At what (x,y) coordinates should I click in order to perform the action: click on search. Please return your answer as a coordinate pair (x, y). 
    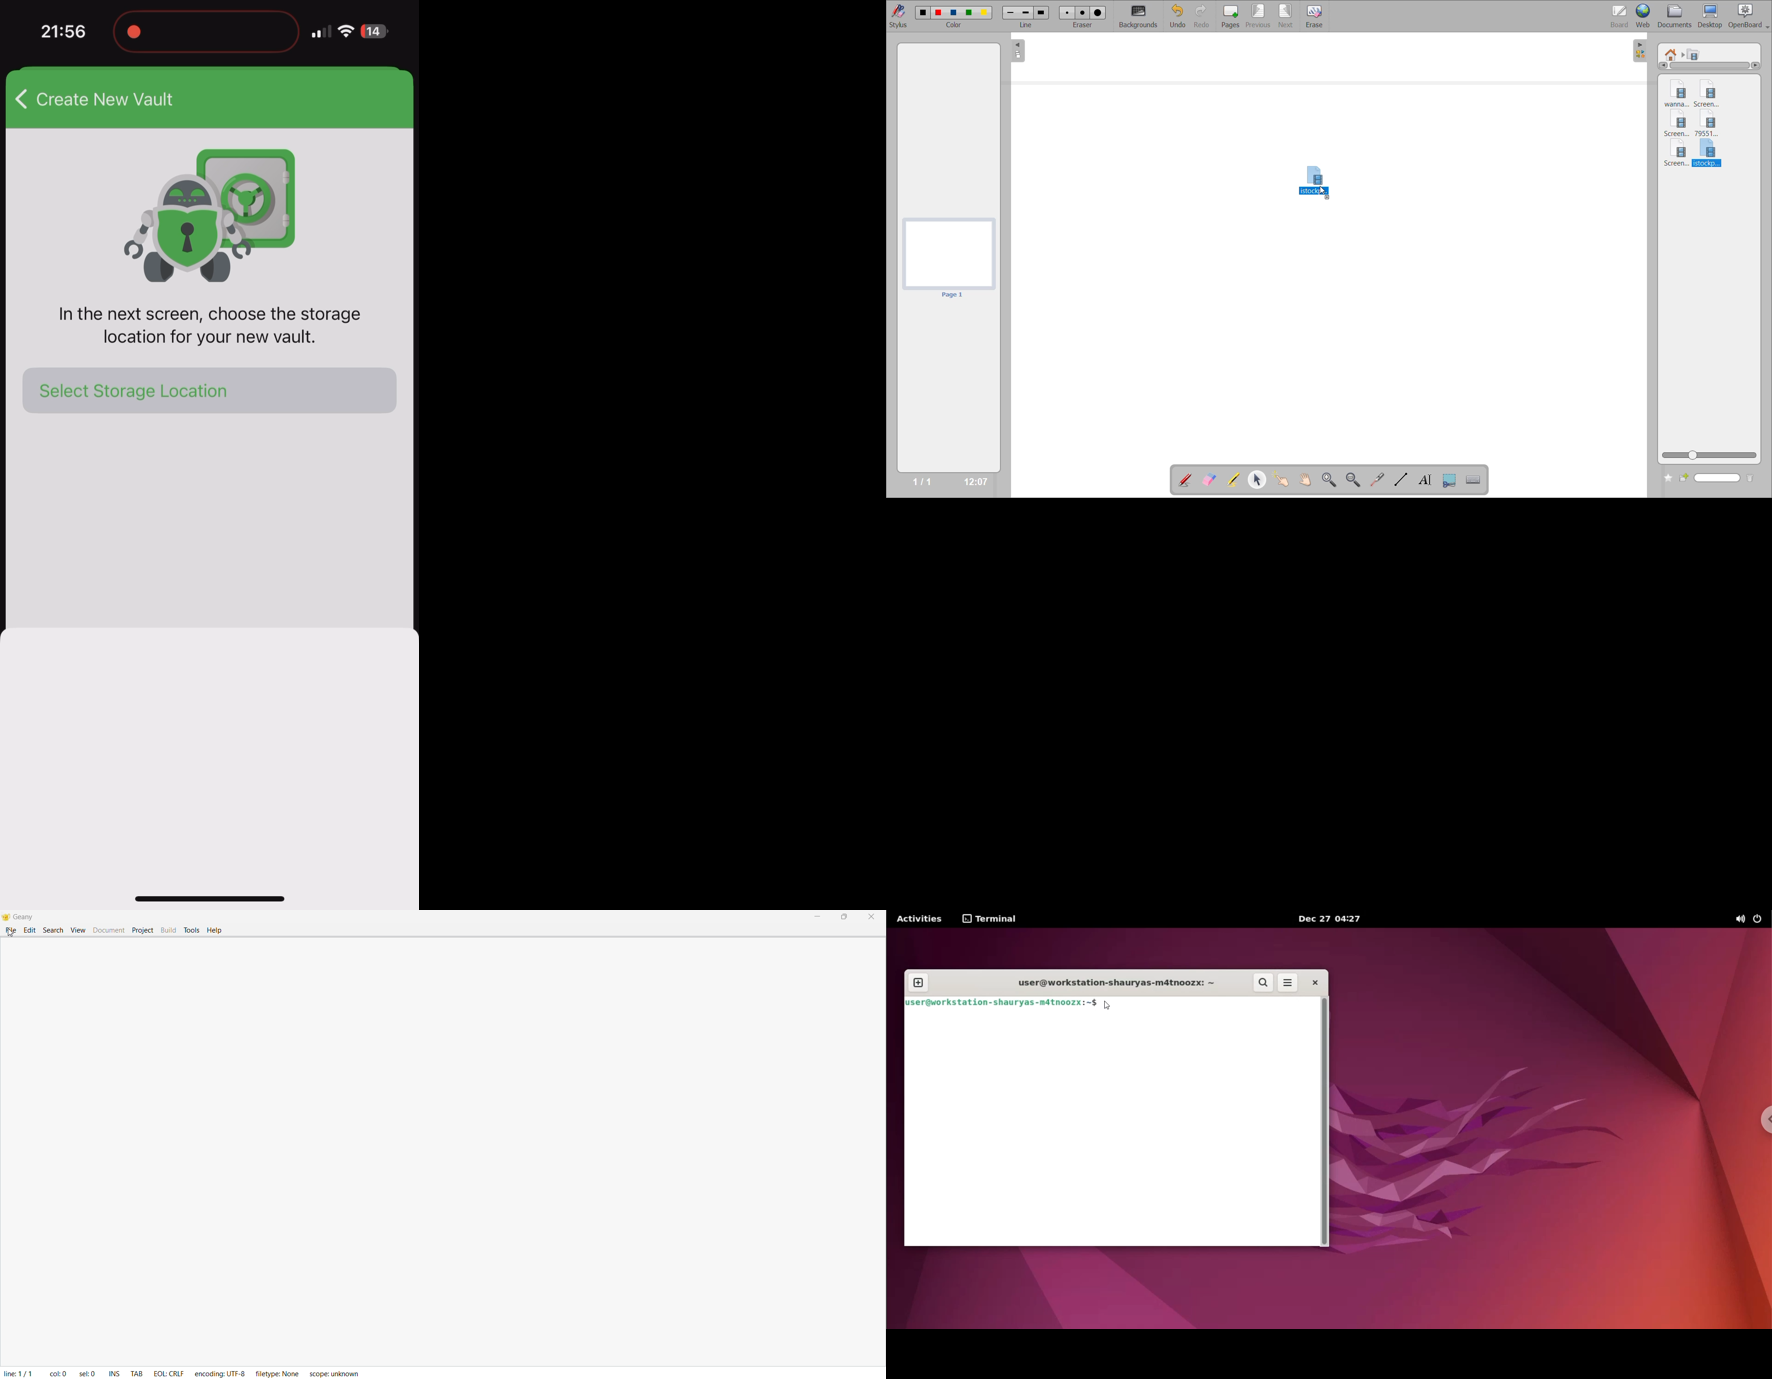
    Looking at the image, I should click on (1261, 983).